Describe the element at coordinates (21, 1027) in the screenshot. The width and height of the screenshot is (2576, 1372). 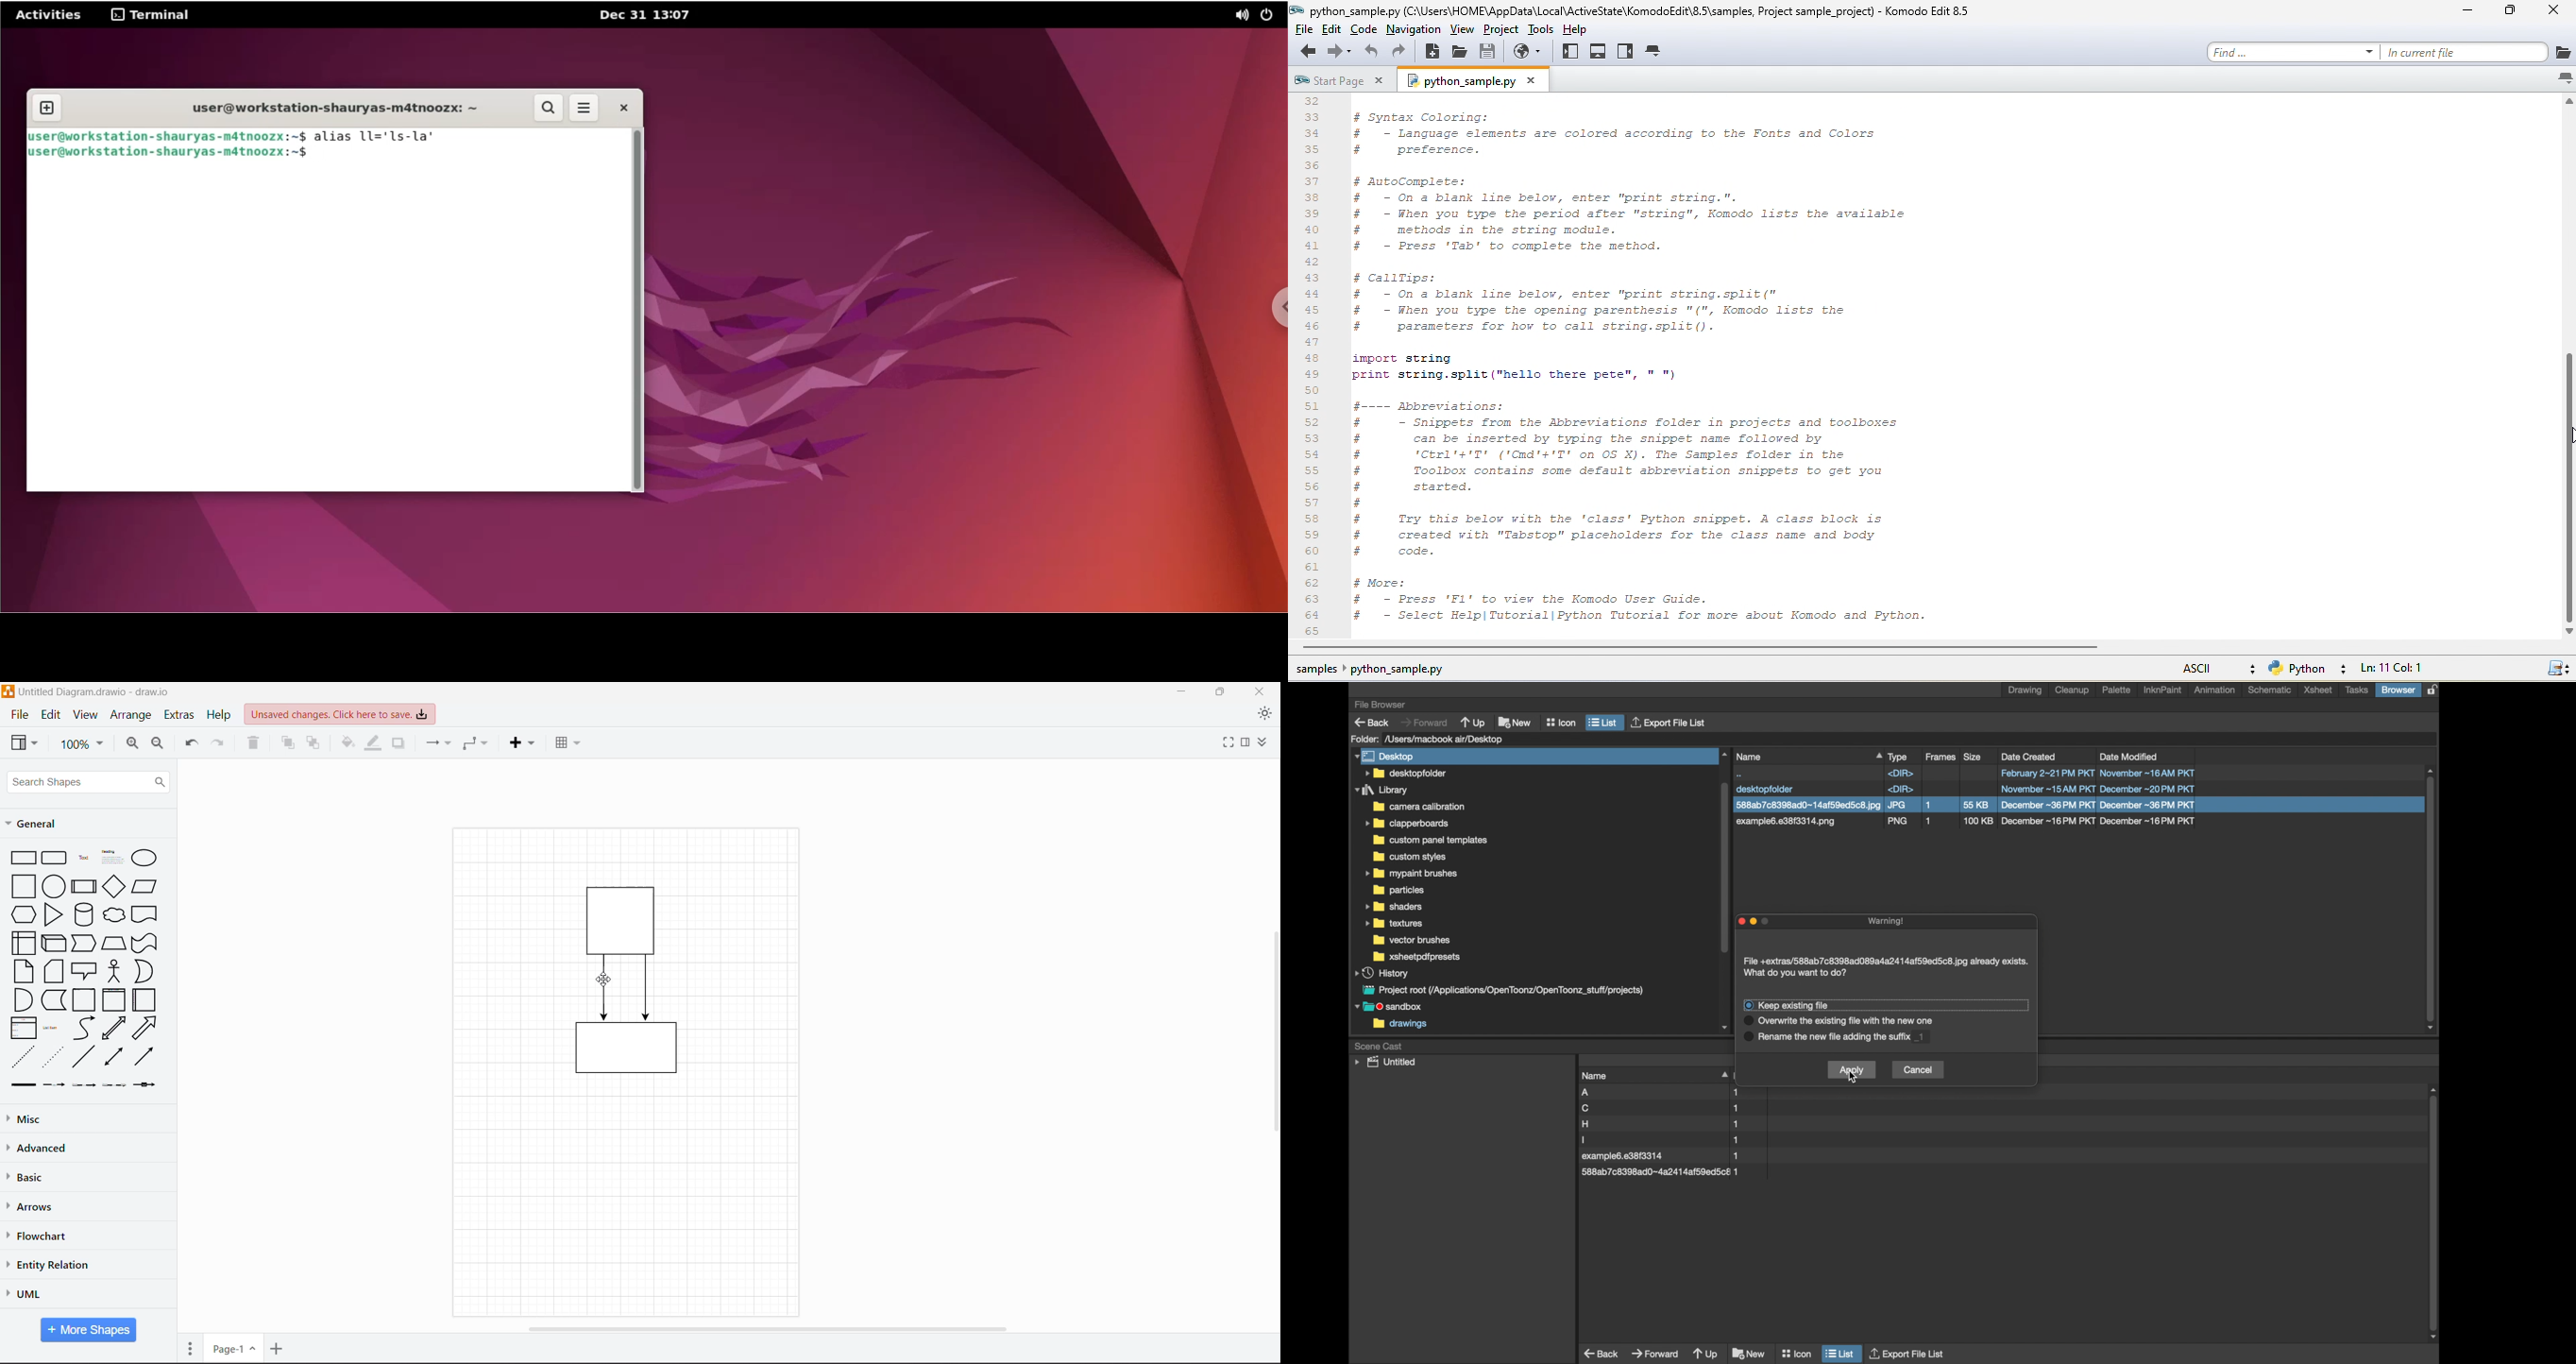
I see `List` at that location.